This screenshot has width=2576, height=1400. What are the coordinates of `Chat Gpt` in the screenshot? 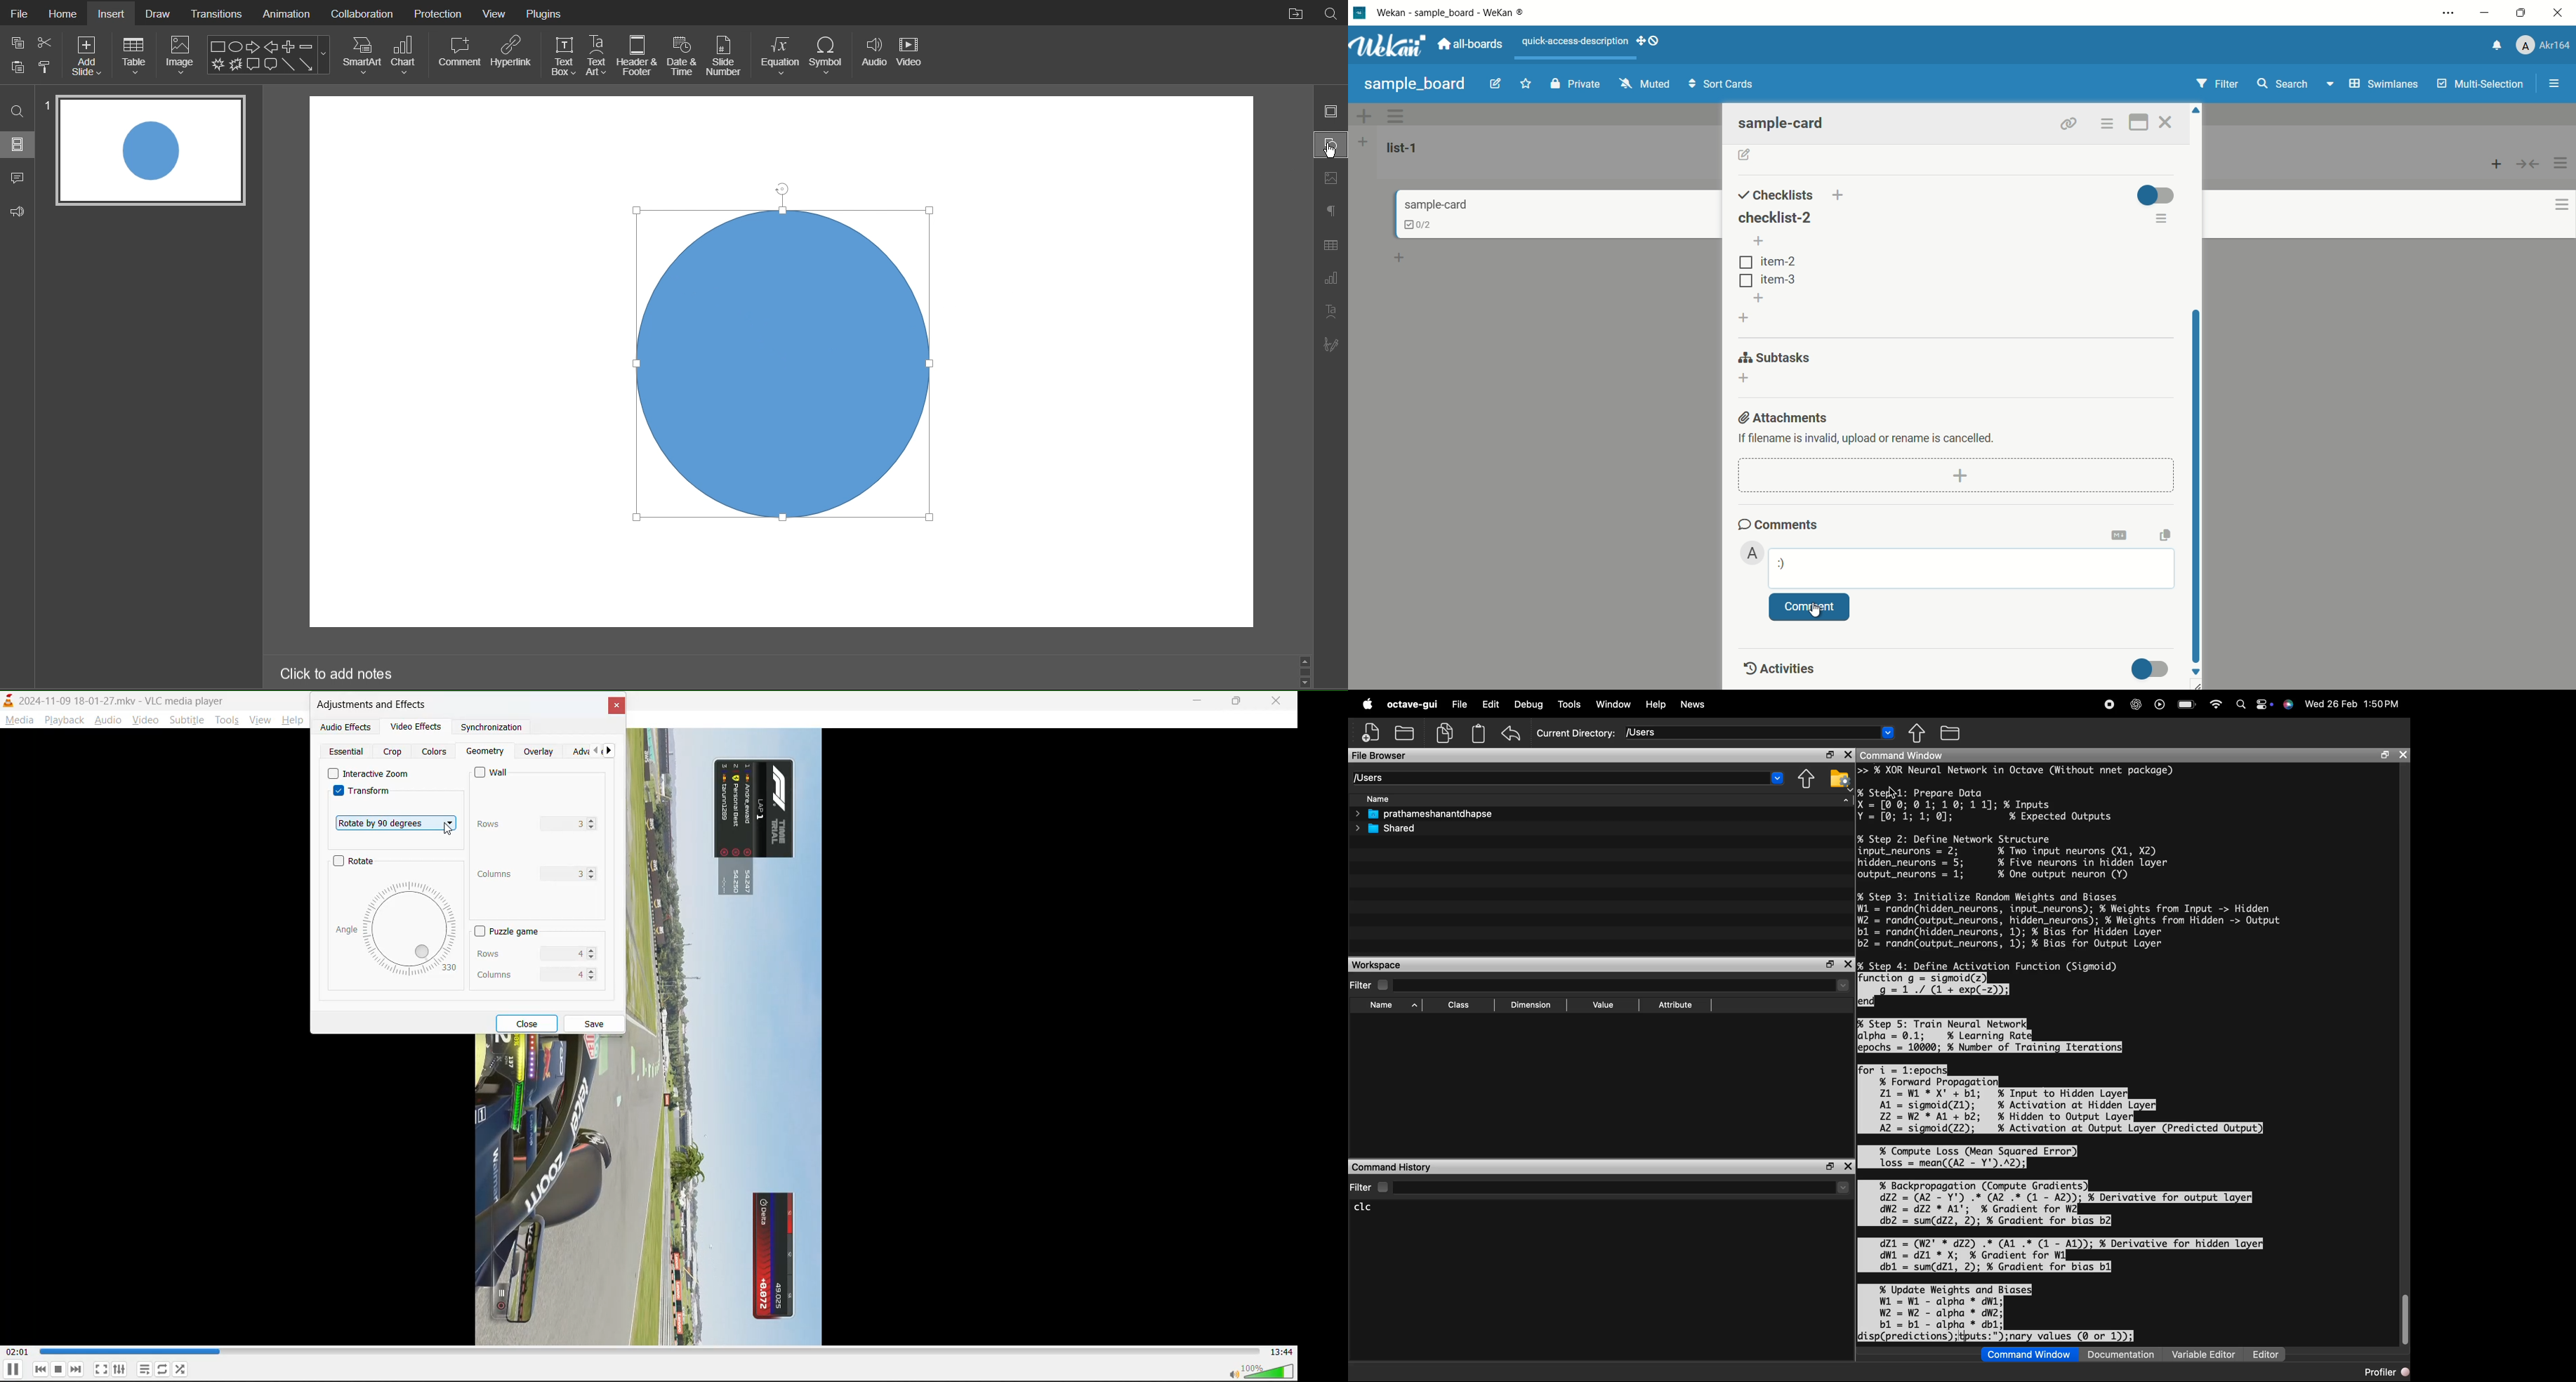 It's located at (2134, 705).